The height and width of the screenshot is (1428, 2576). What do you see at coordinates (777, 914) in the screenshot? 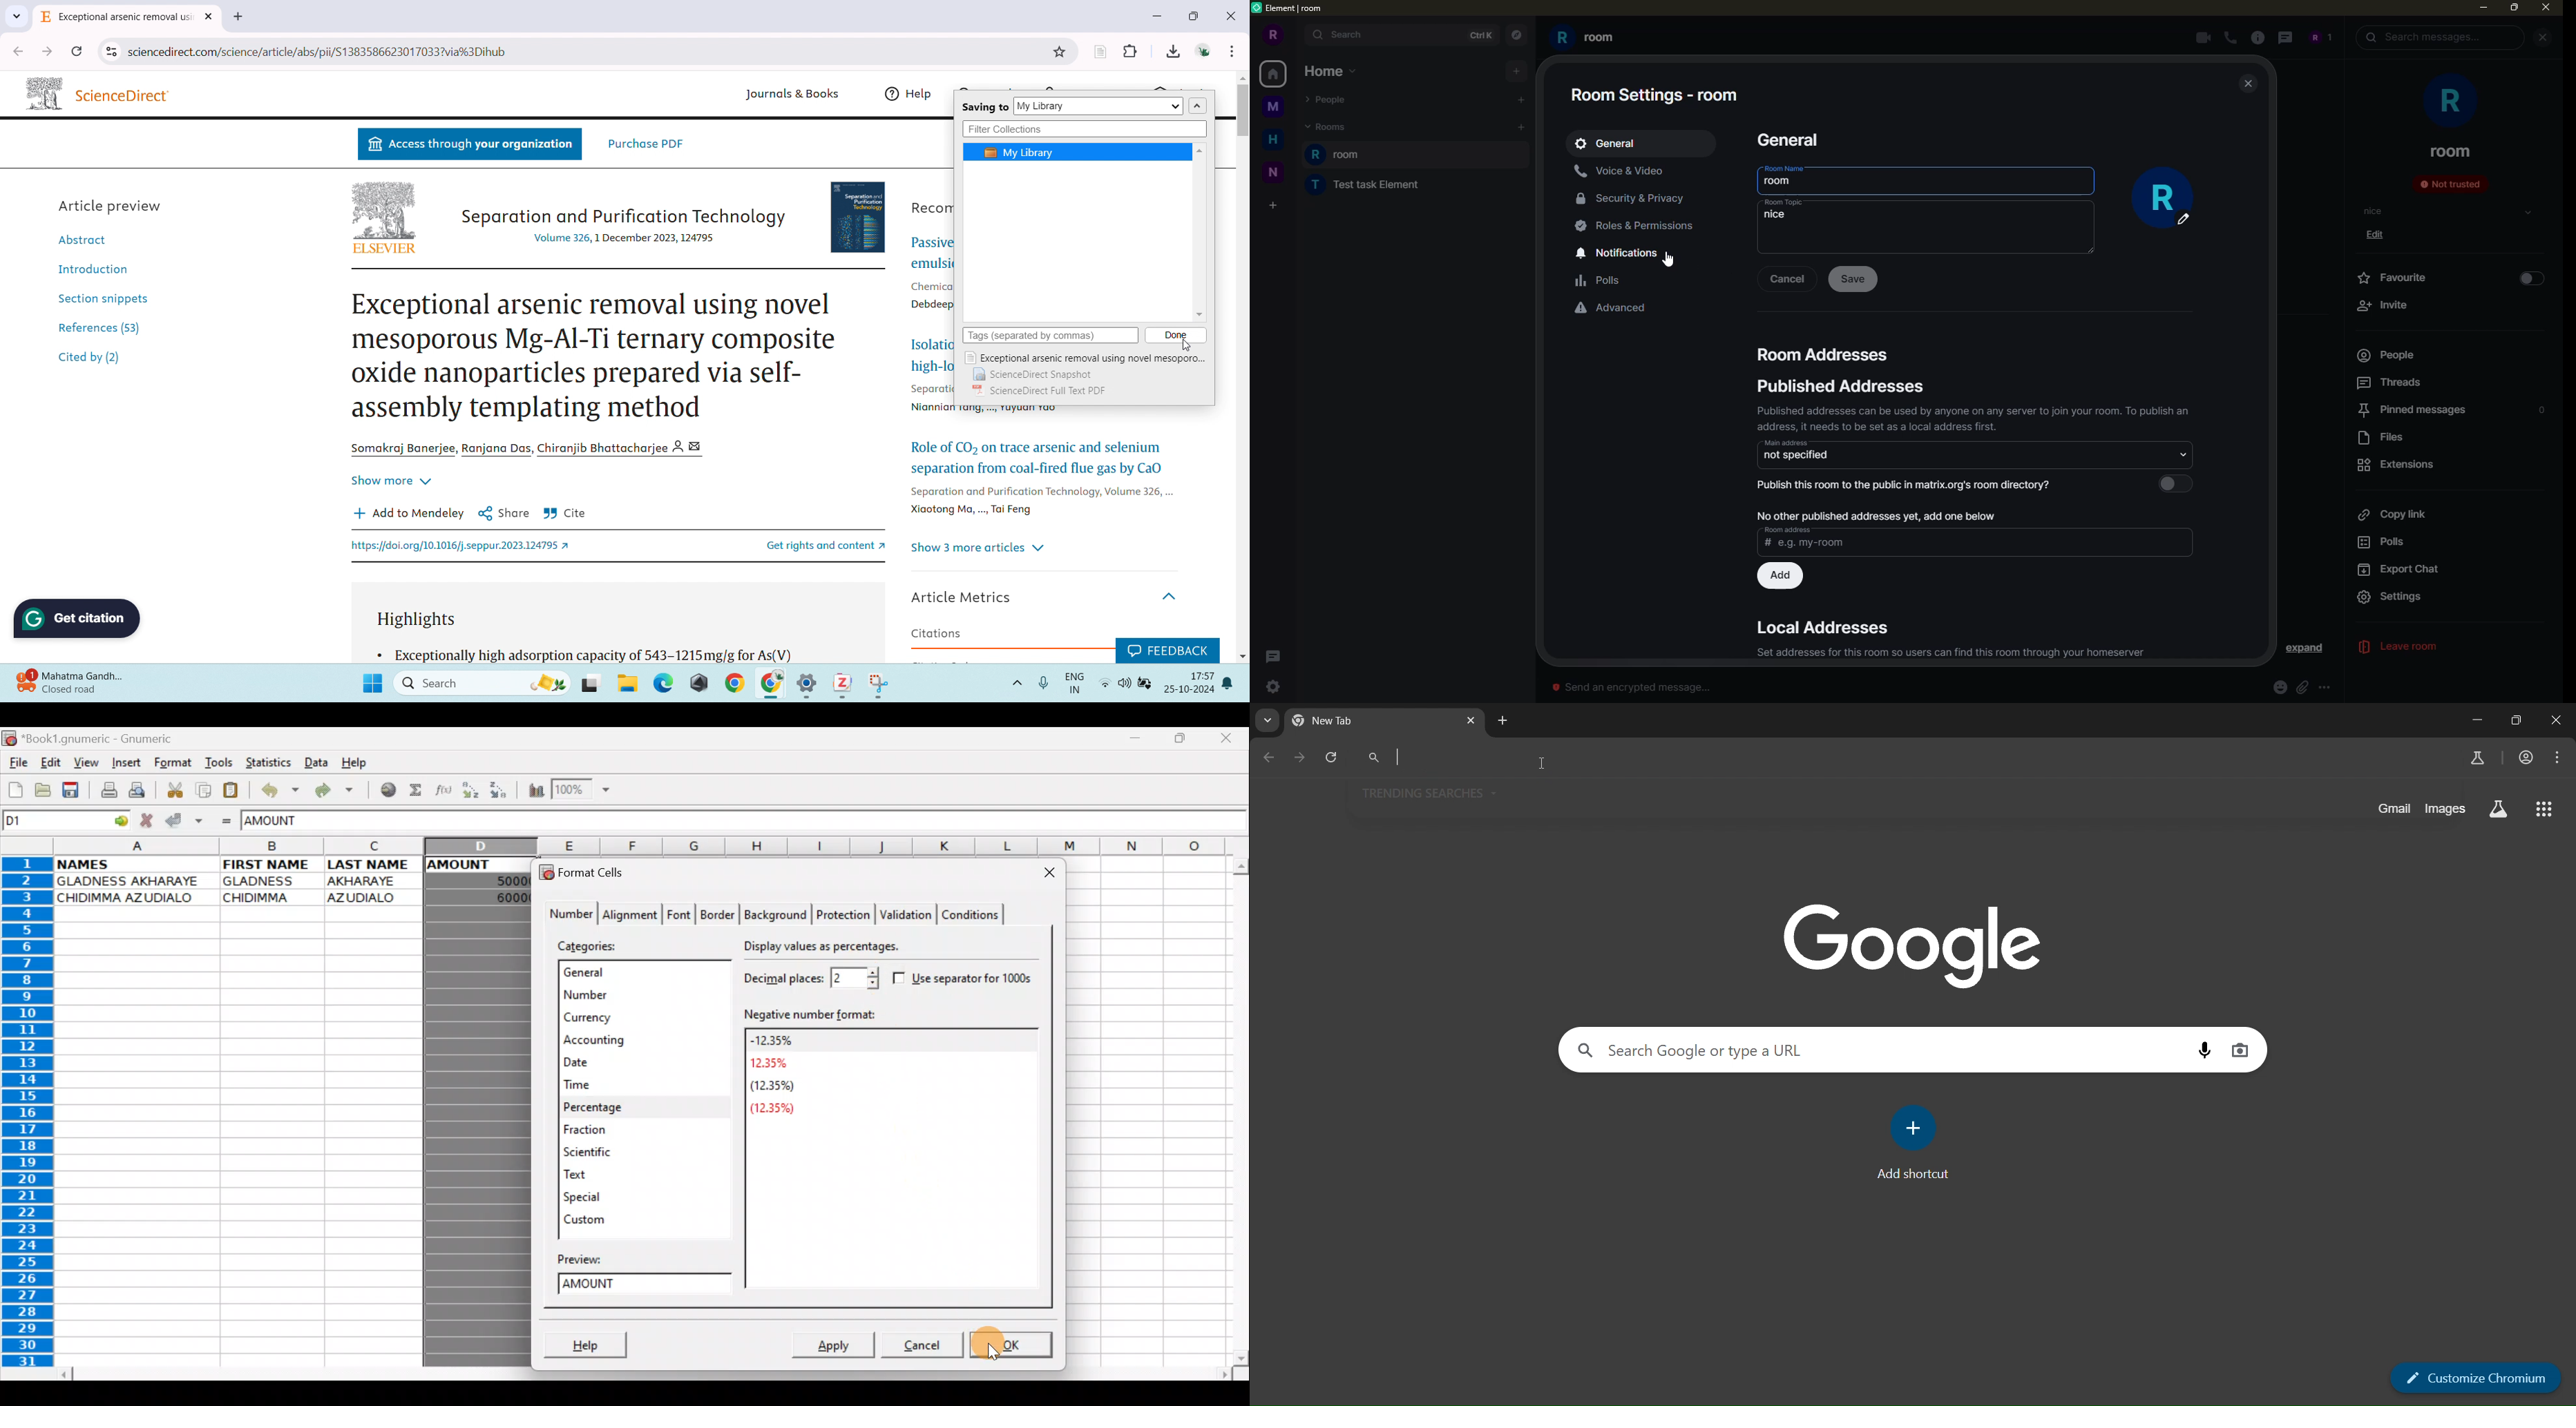
I see `Background` at bounding box center [777, 914].